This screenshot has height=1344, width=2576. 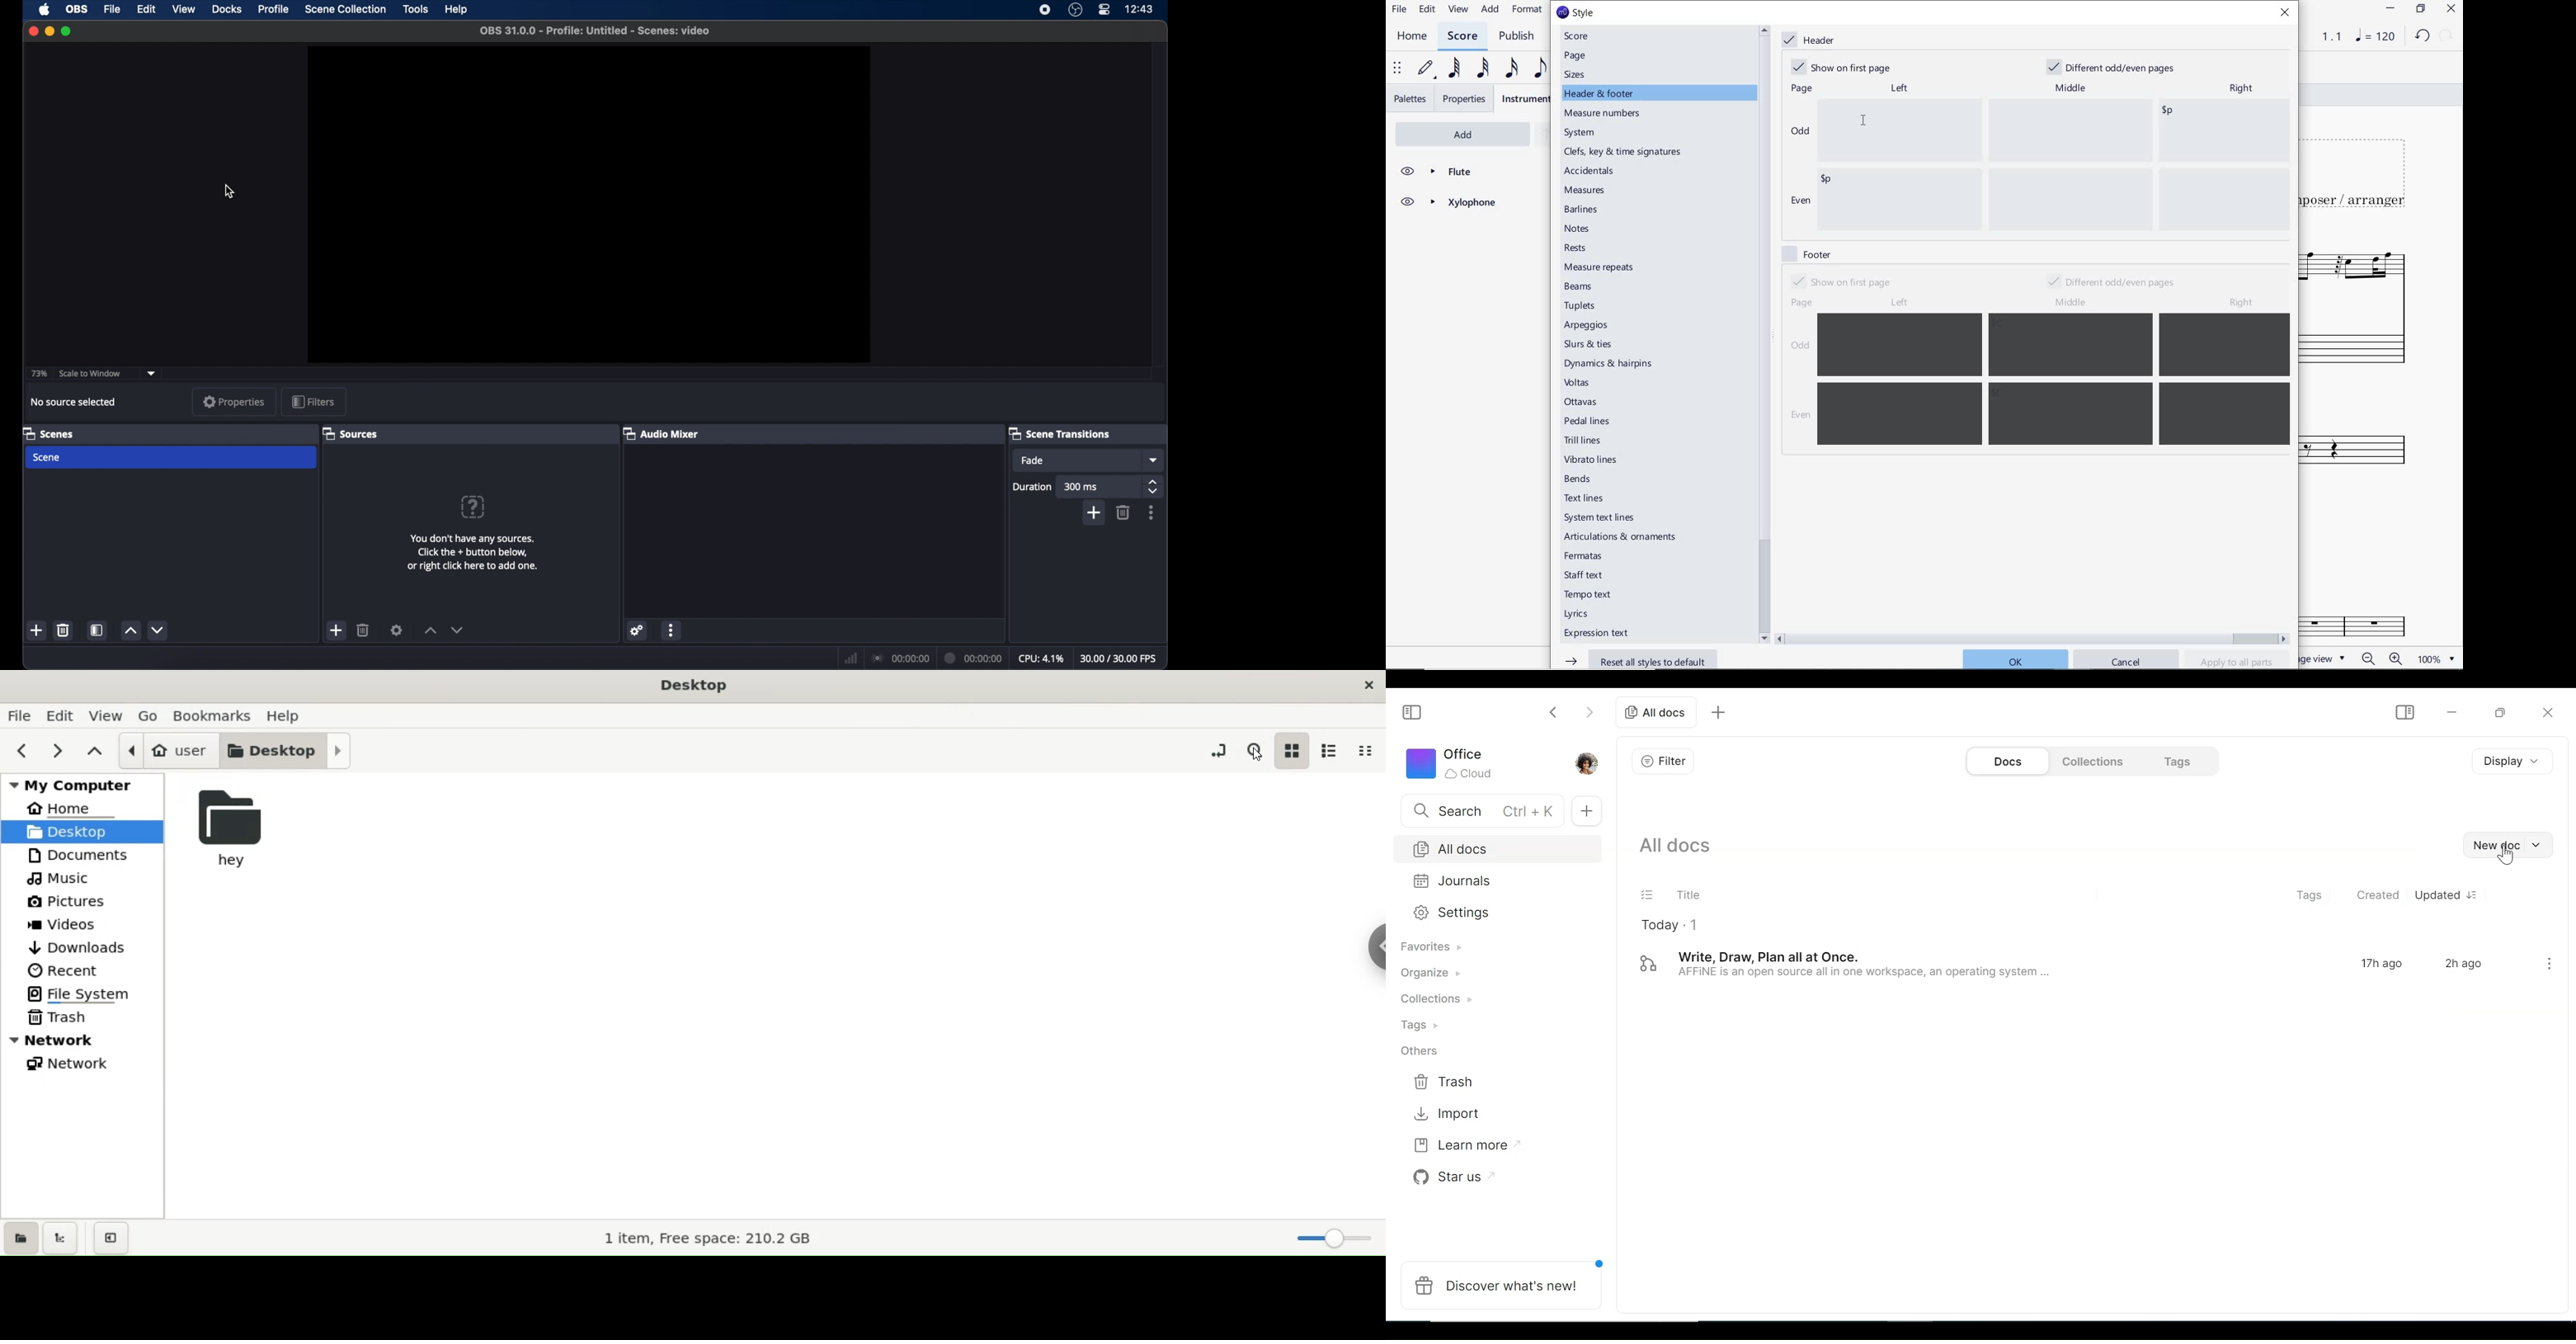 I want to click on delete, so click(x=1124, y=512).